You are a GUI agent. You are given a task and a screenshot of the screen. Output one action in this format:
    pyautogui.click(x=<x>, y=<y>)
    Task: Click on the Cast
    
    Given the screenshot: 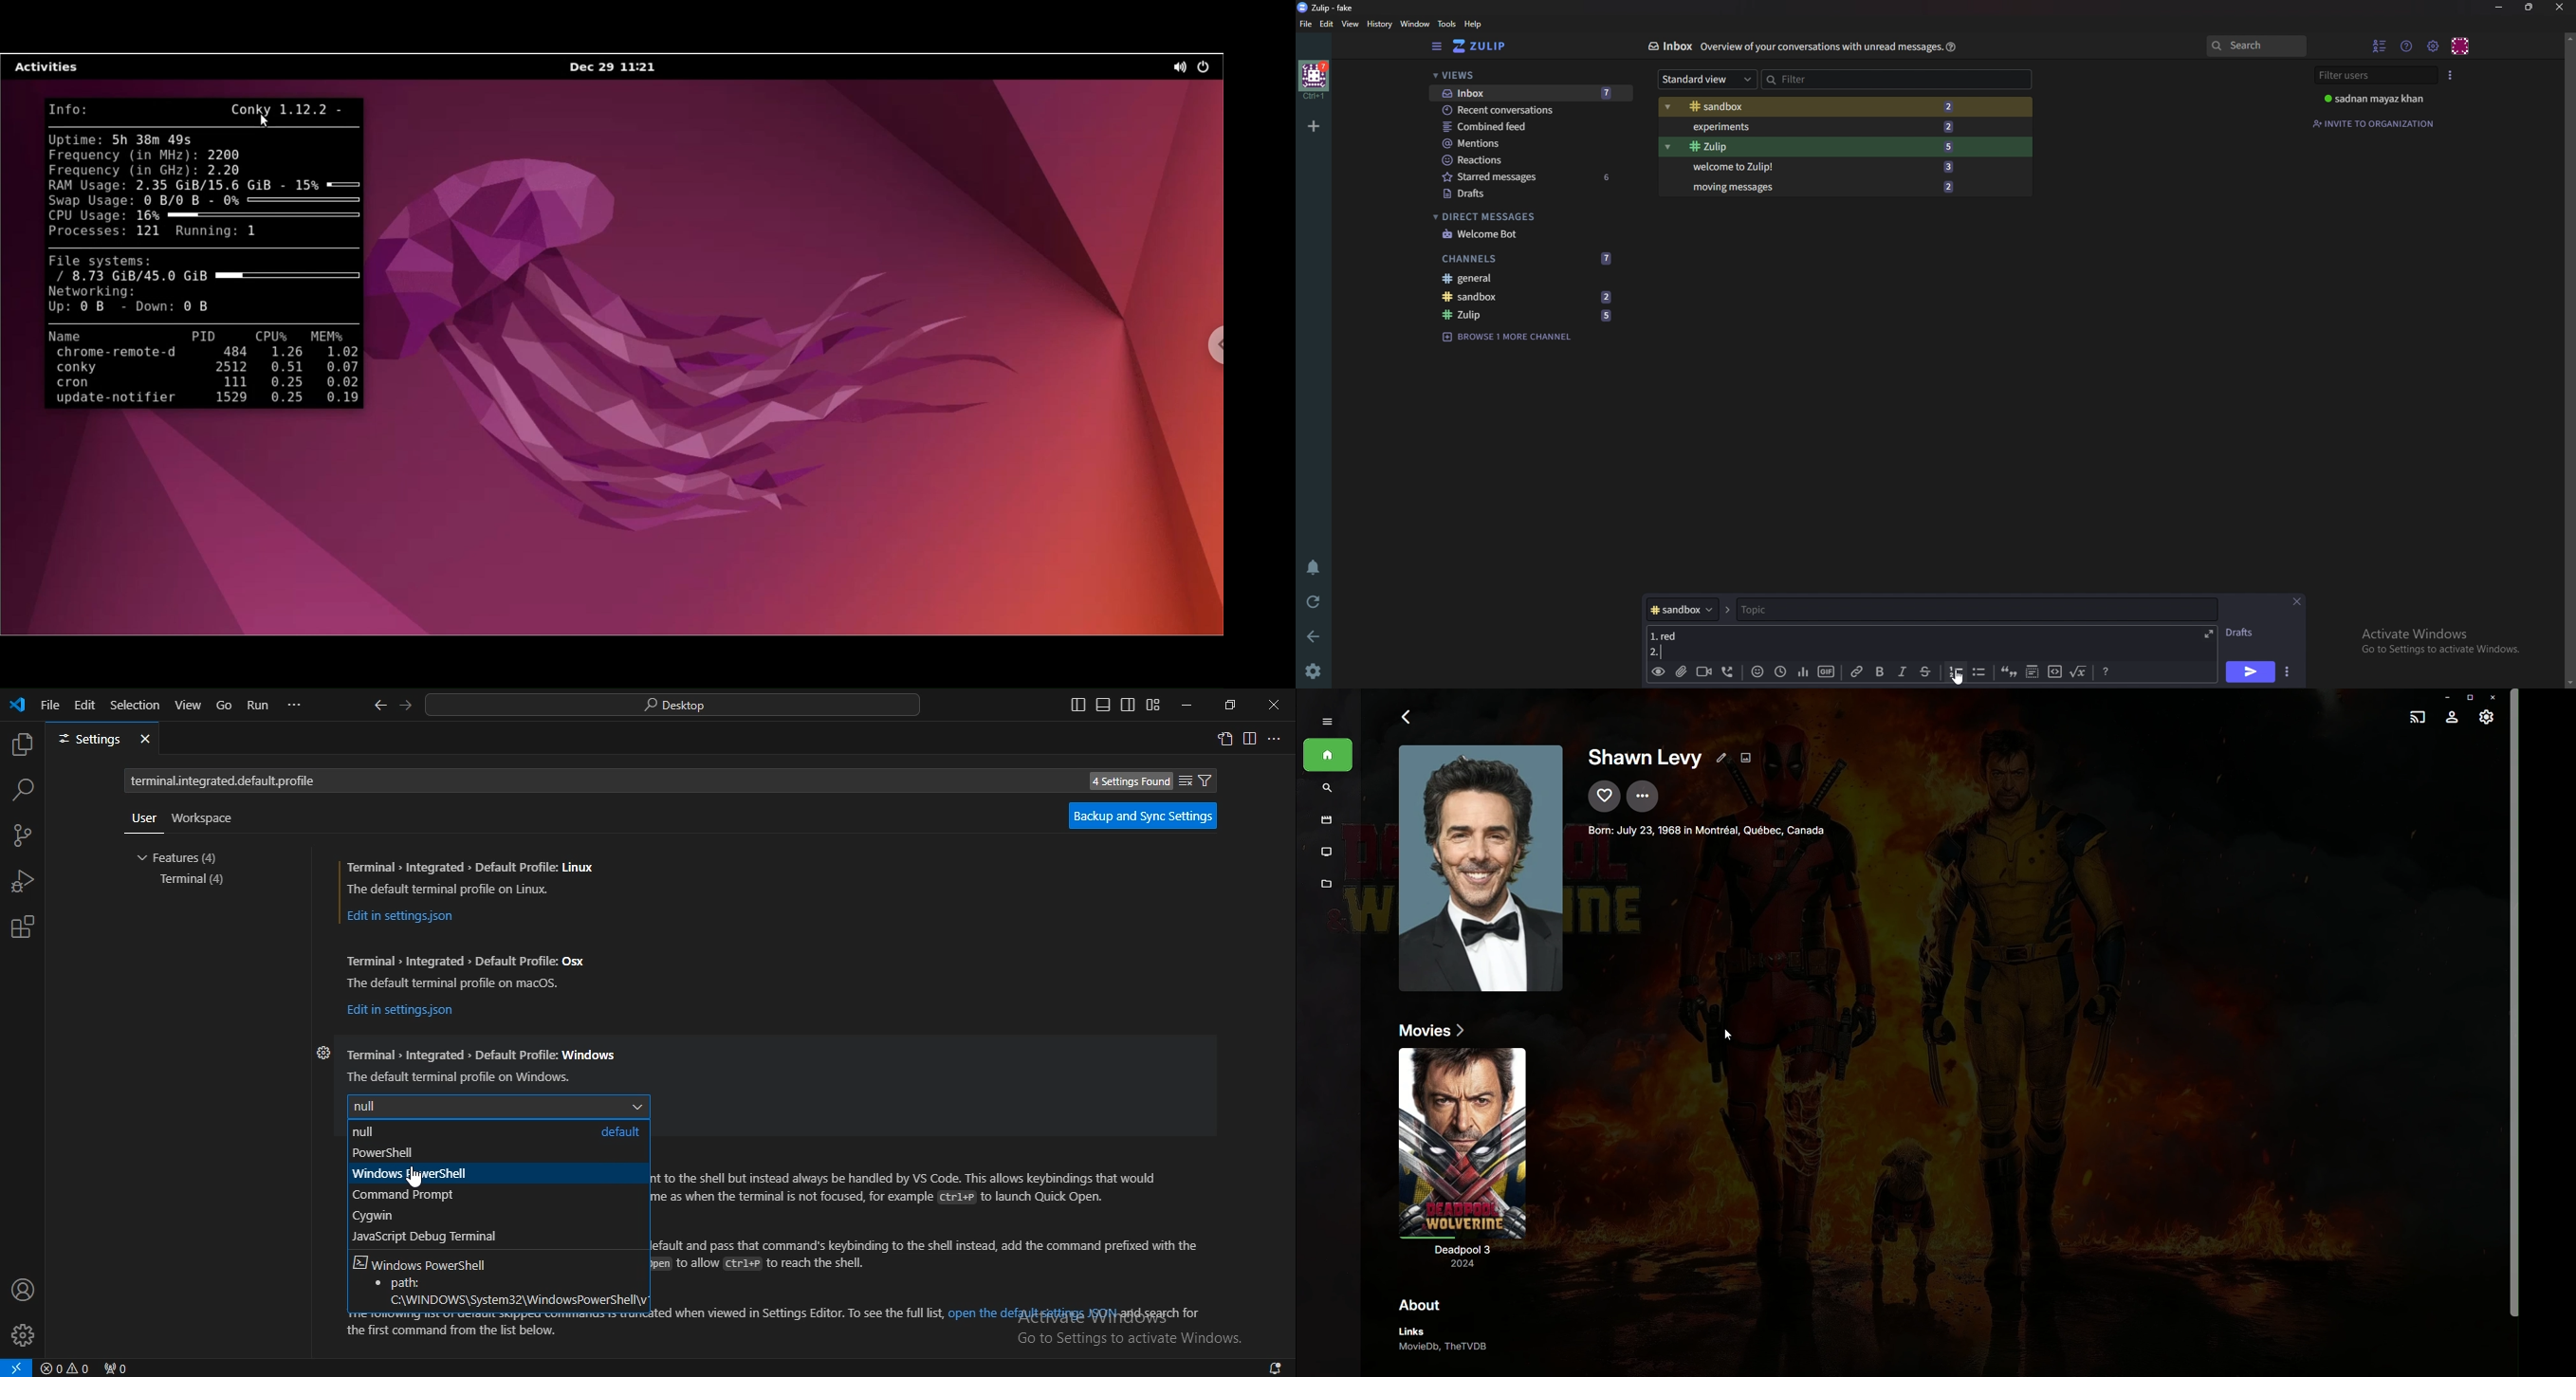 What is the action you would take?
    pyautogui.click(x=2416, y=718)
    